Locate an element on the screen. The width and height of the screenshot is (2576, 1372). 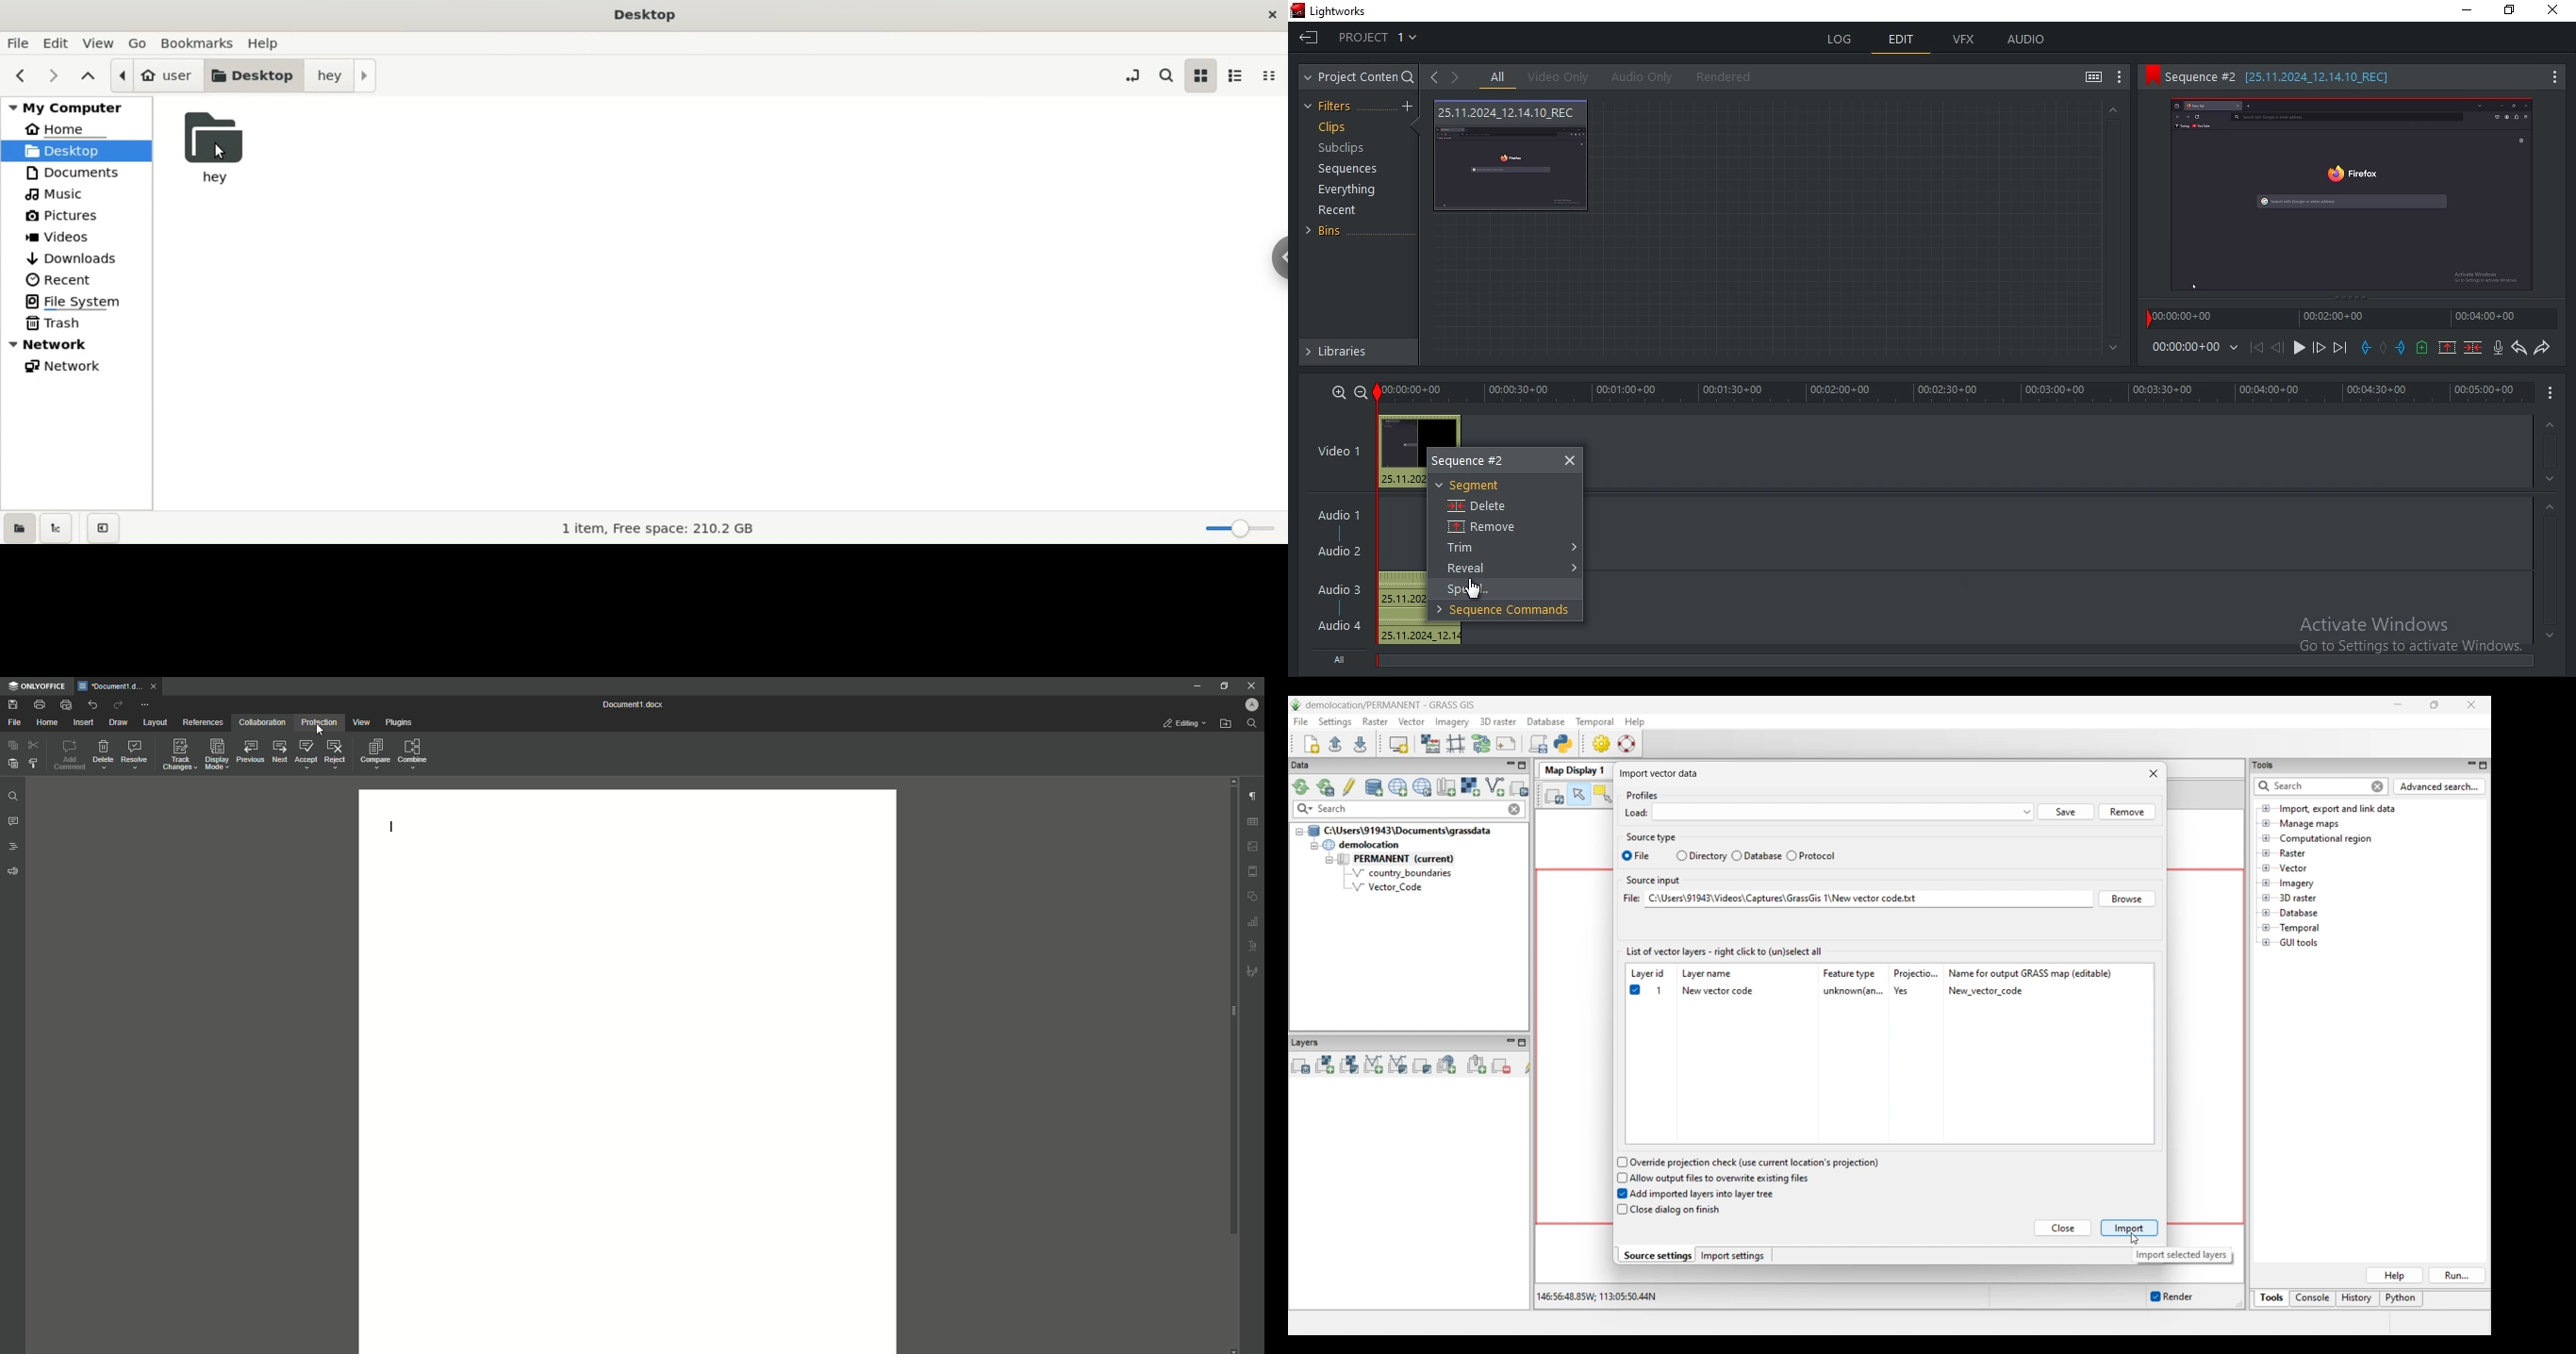
everything is located at coordinates (1346, 191).